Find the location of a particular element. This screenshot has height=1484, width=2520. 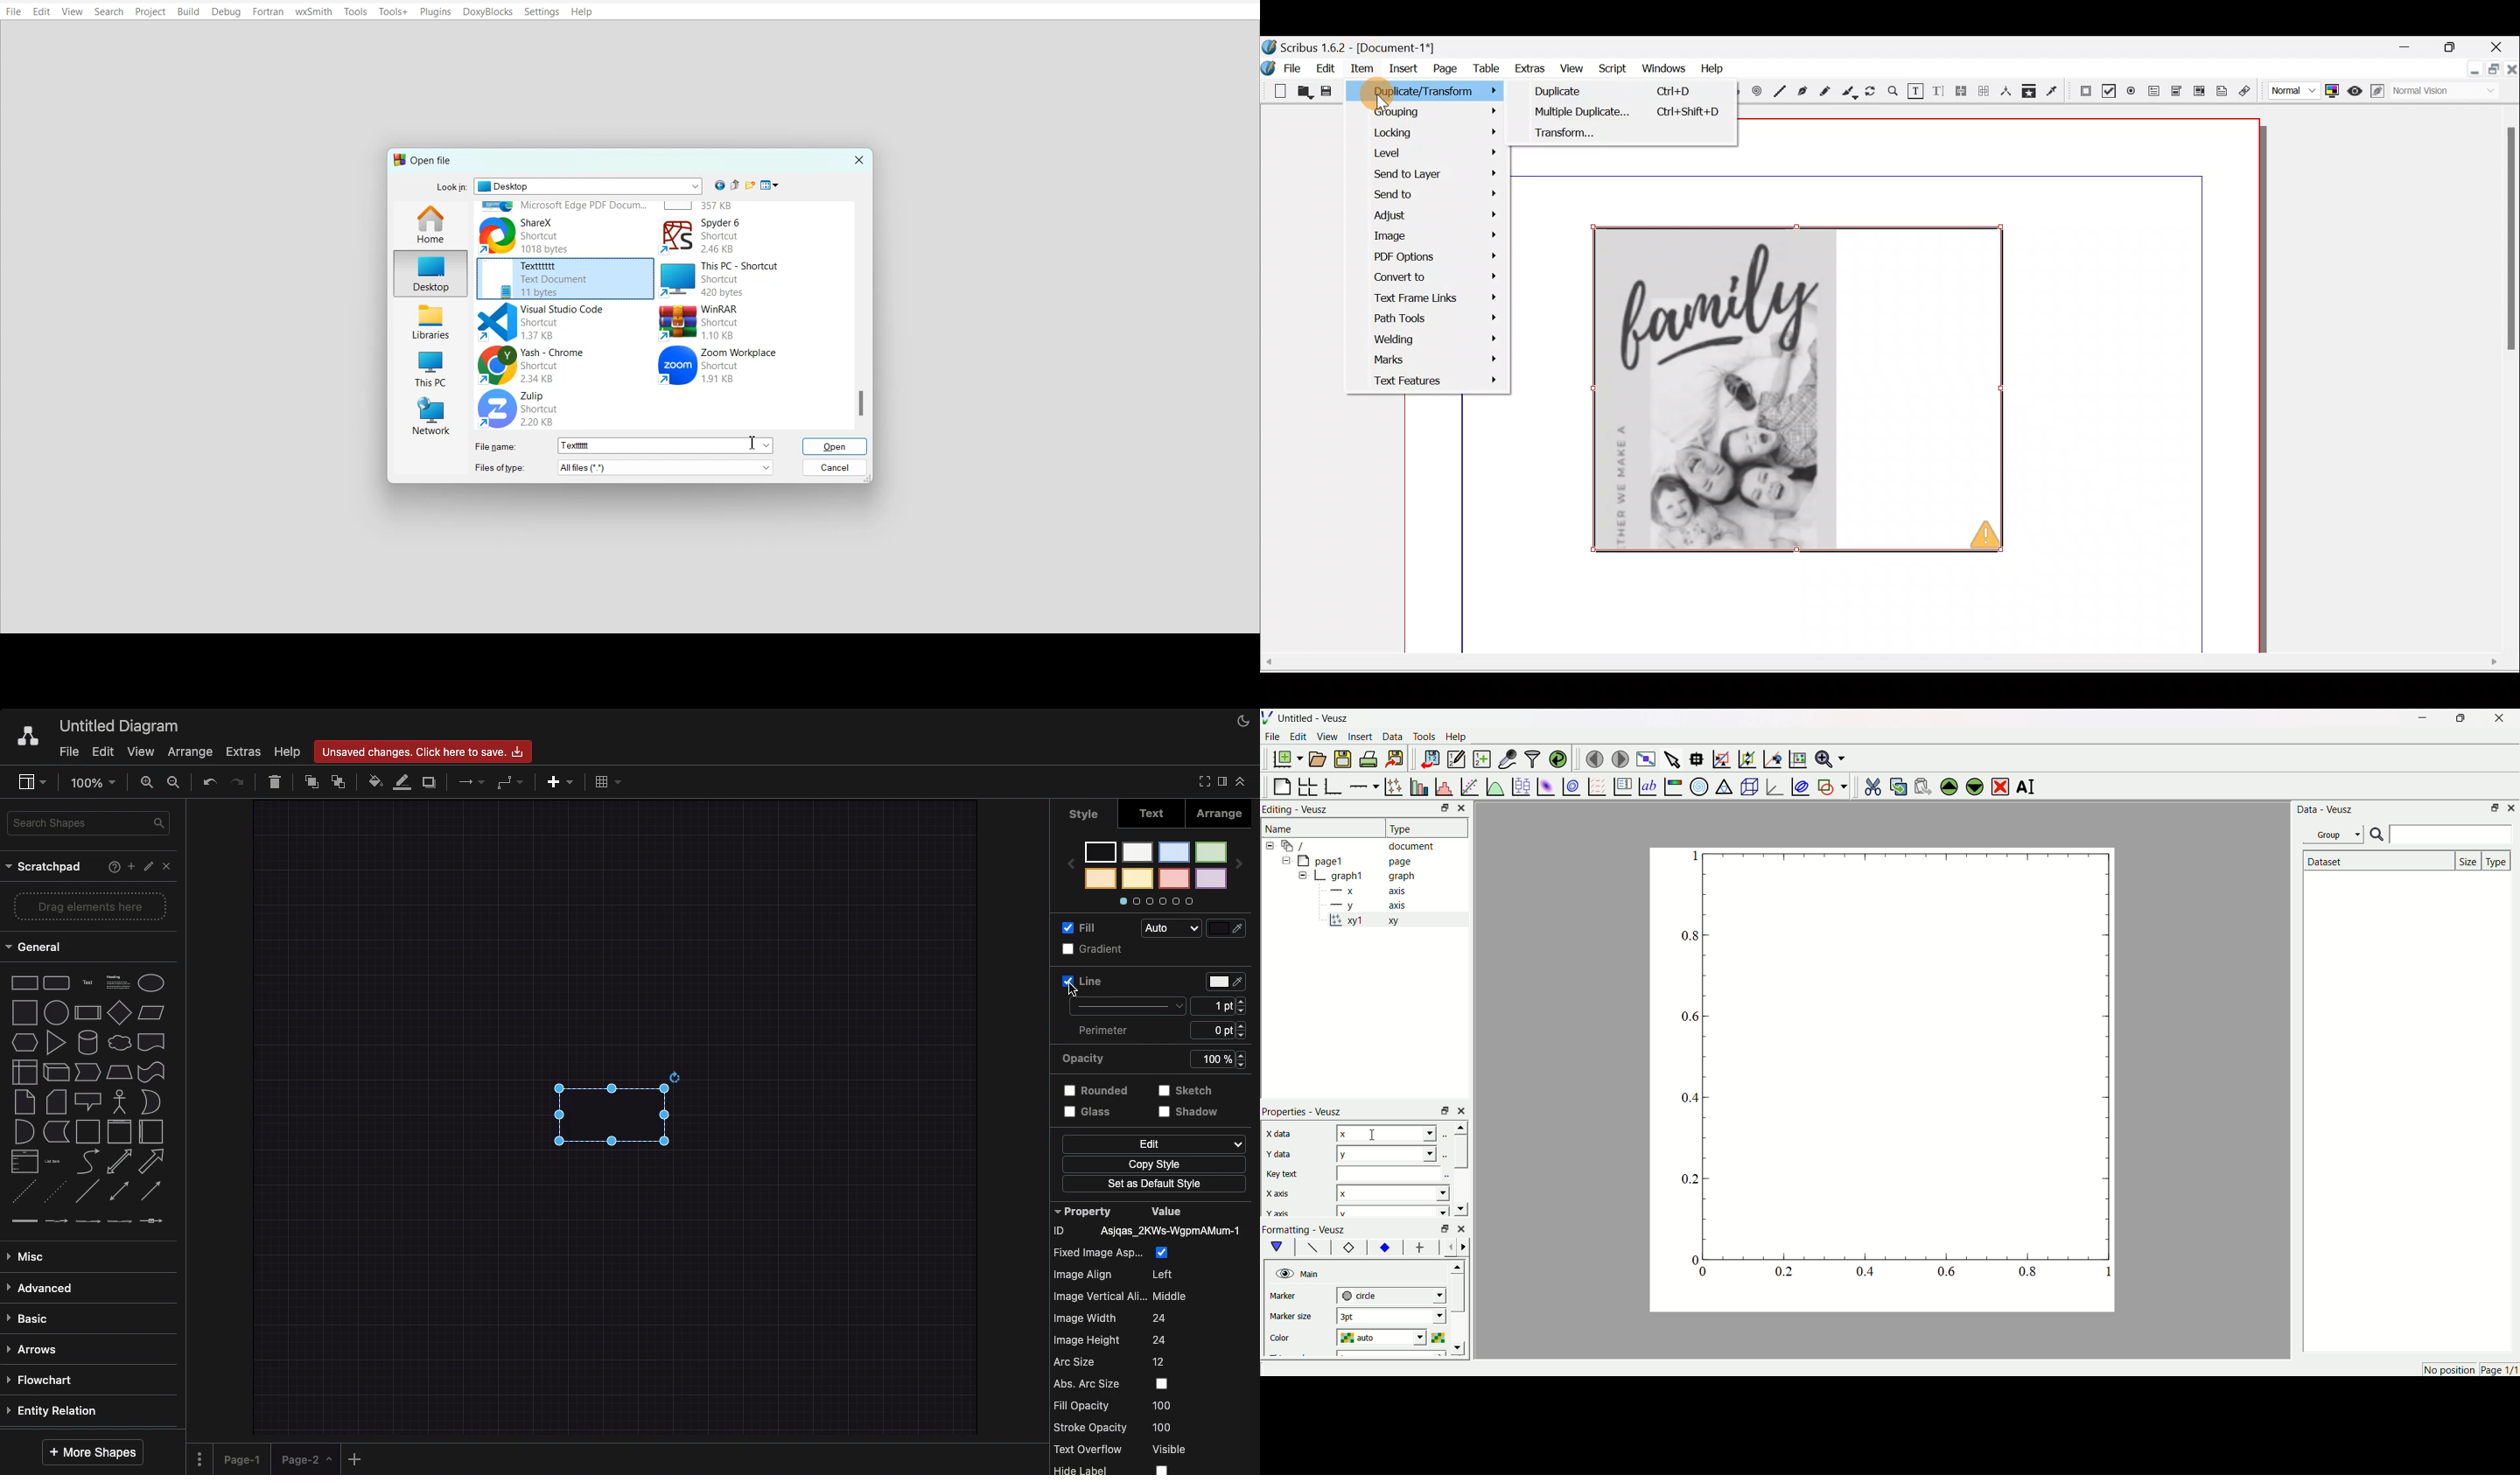

Close is located at coordinates (2501, 44).